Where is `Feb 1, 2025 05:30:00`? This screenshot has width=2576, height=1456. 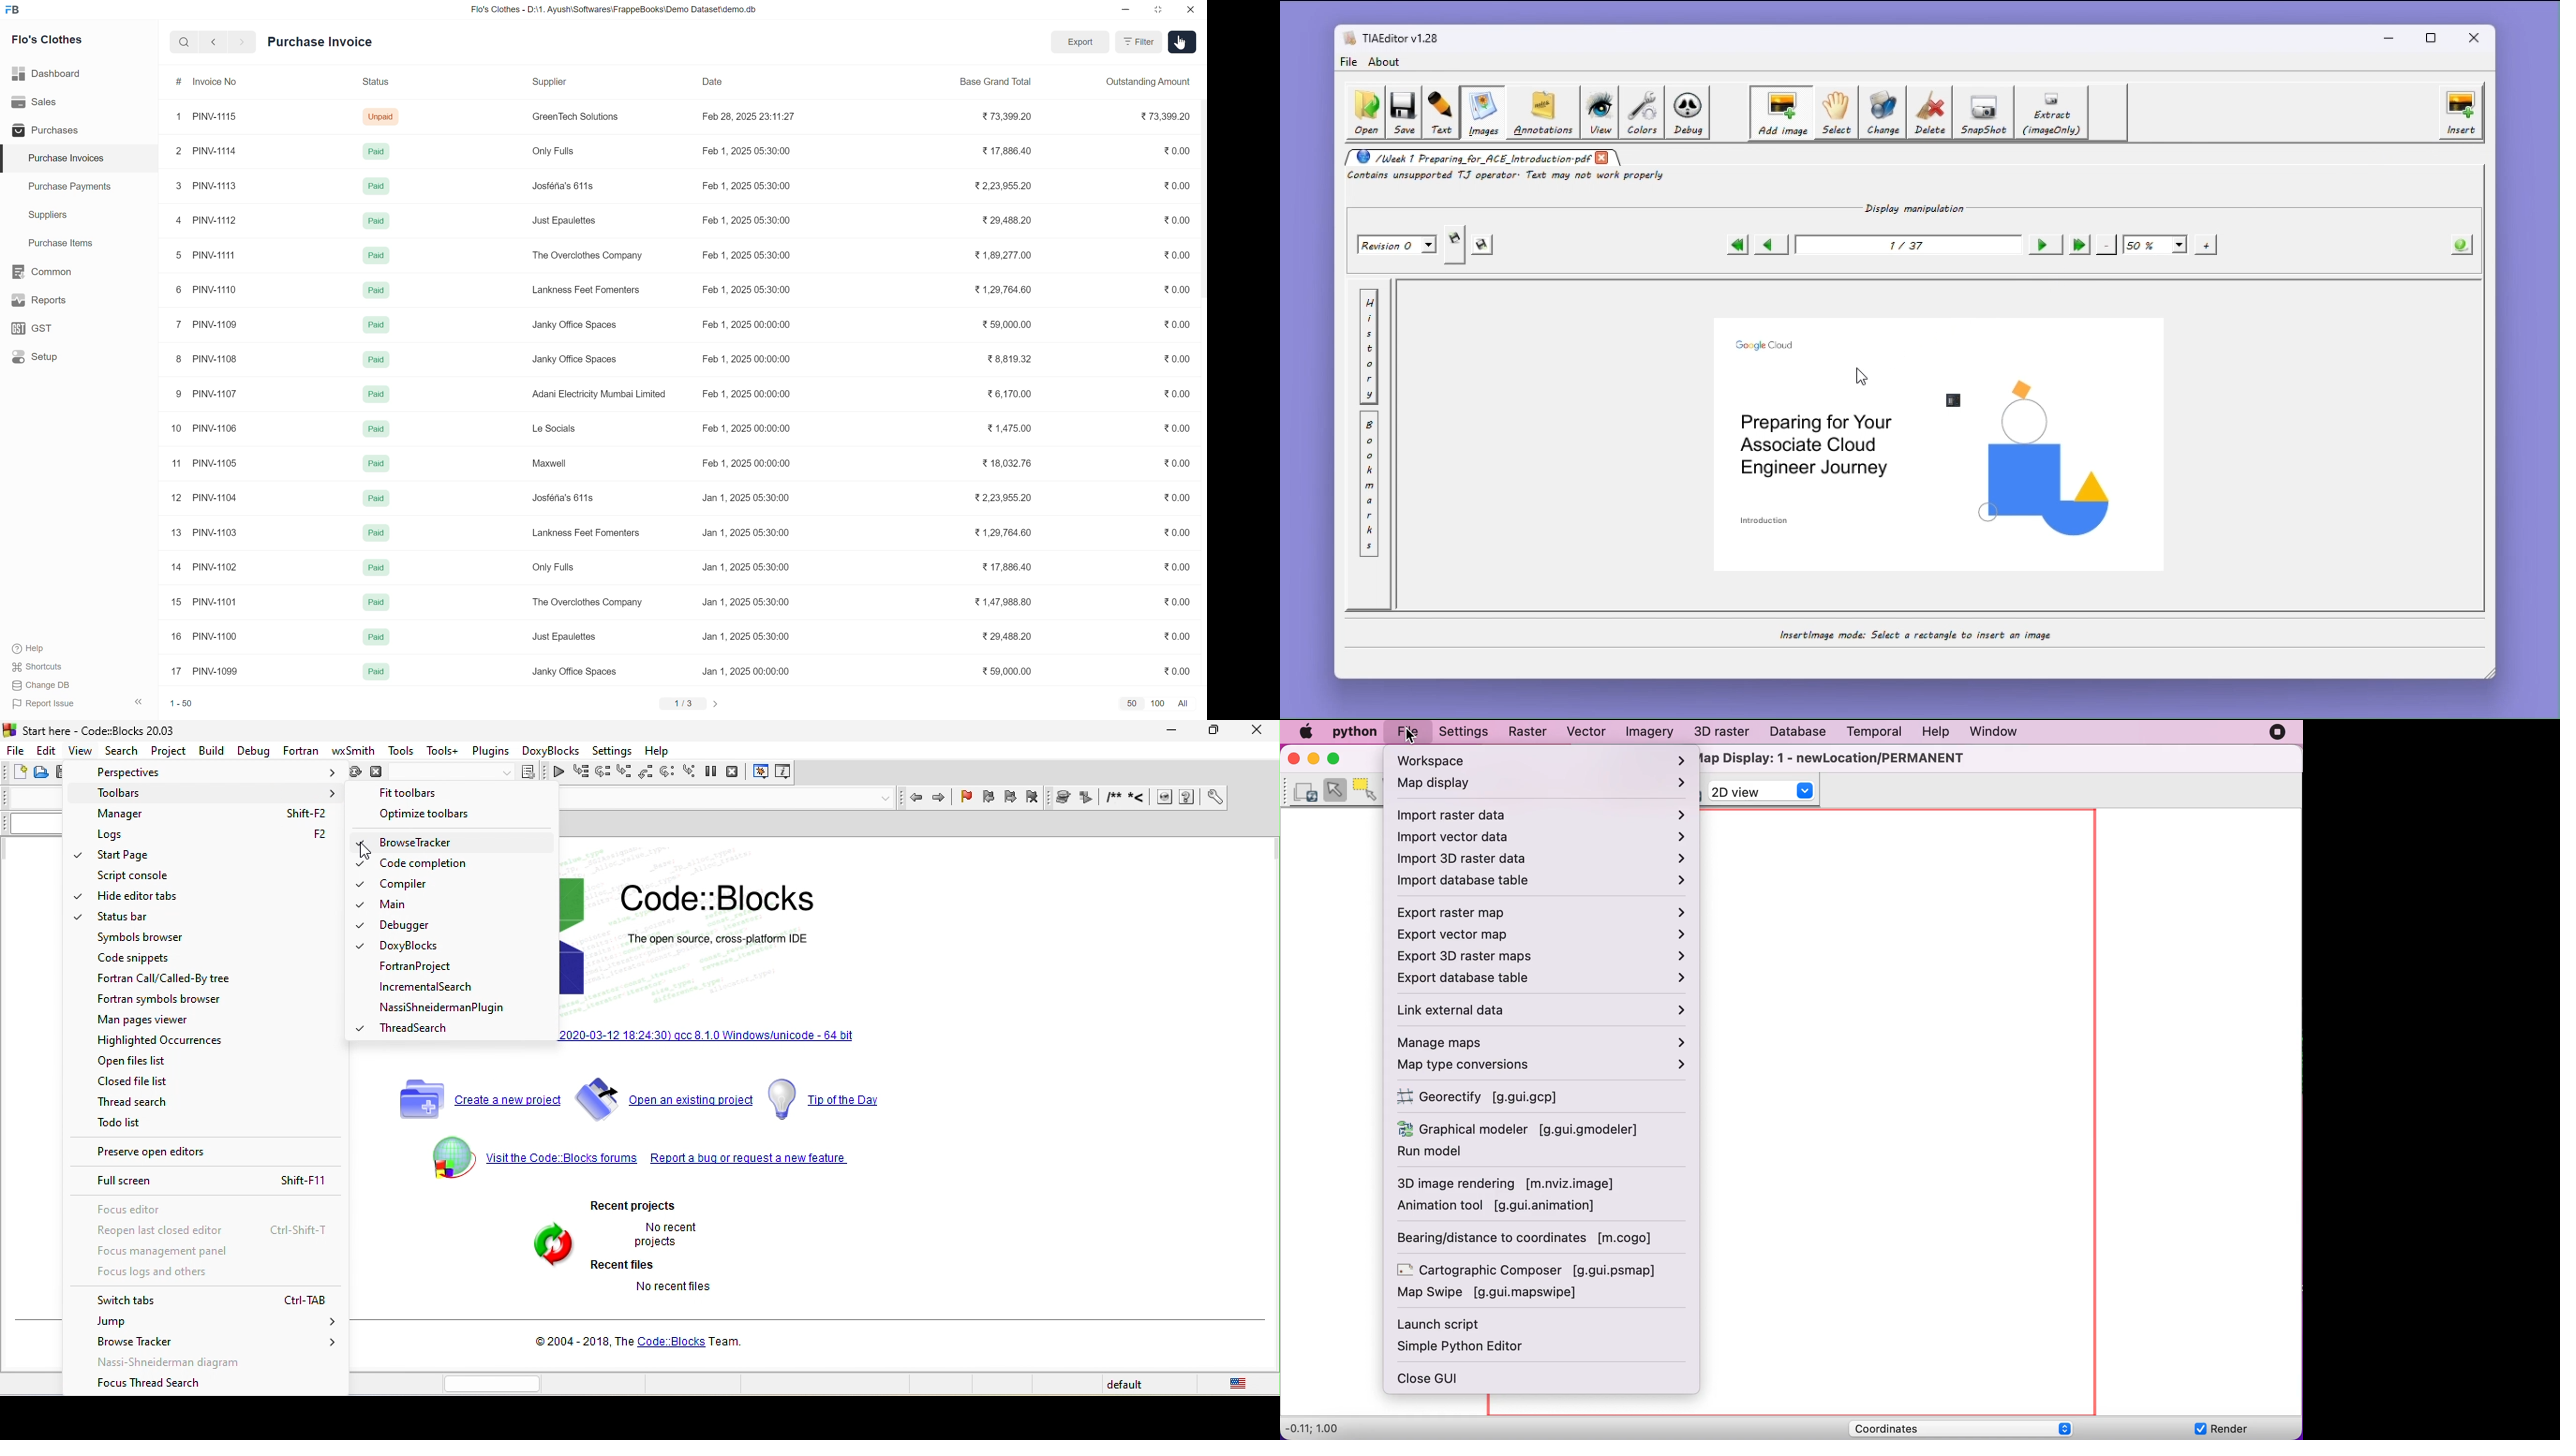 Feb 1, 2025 05:30:00 is located at coordinates (751, 150).